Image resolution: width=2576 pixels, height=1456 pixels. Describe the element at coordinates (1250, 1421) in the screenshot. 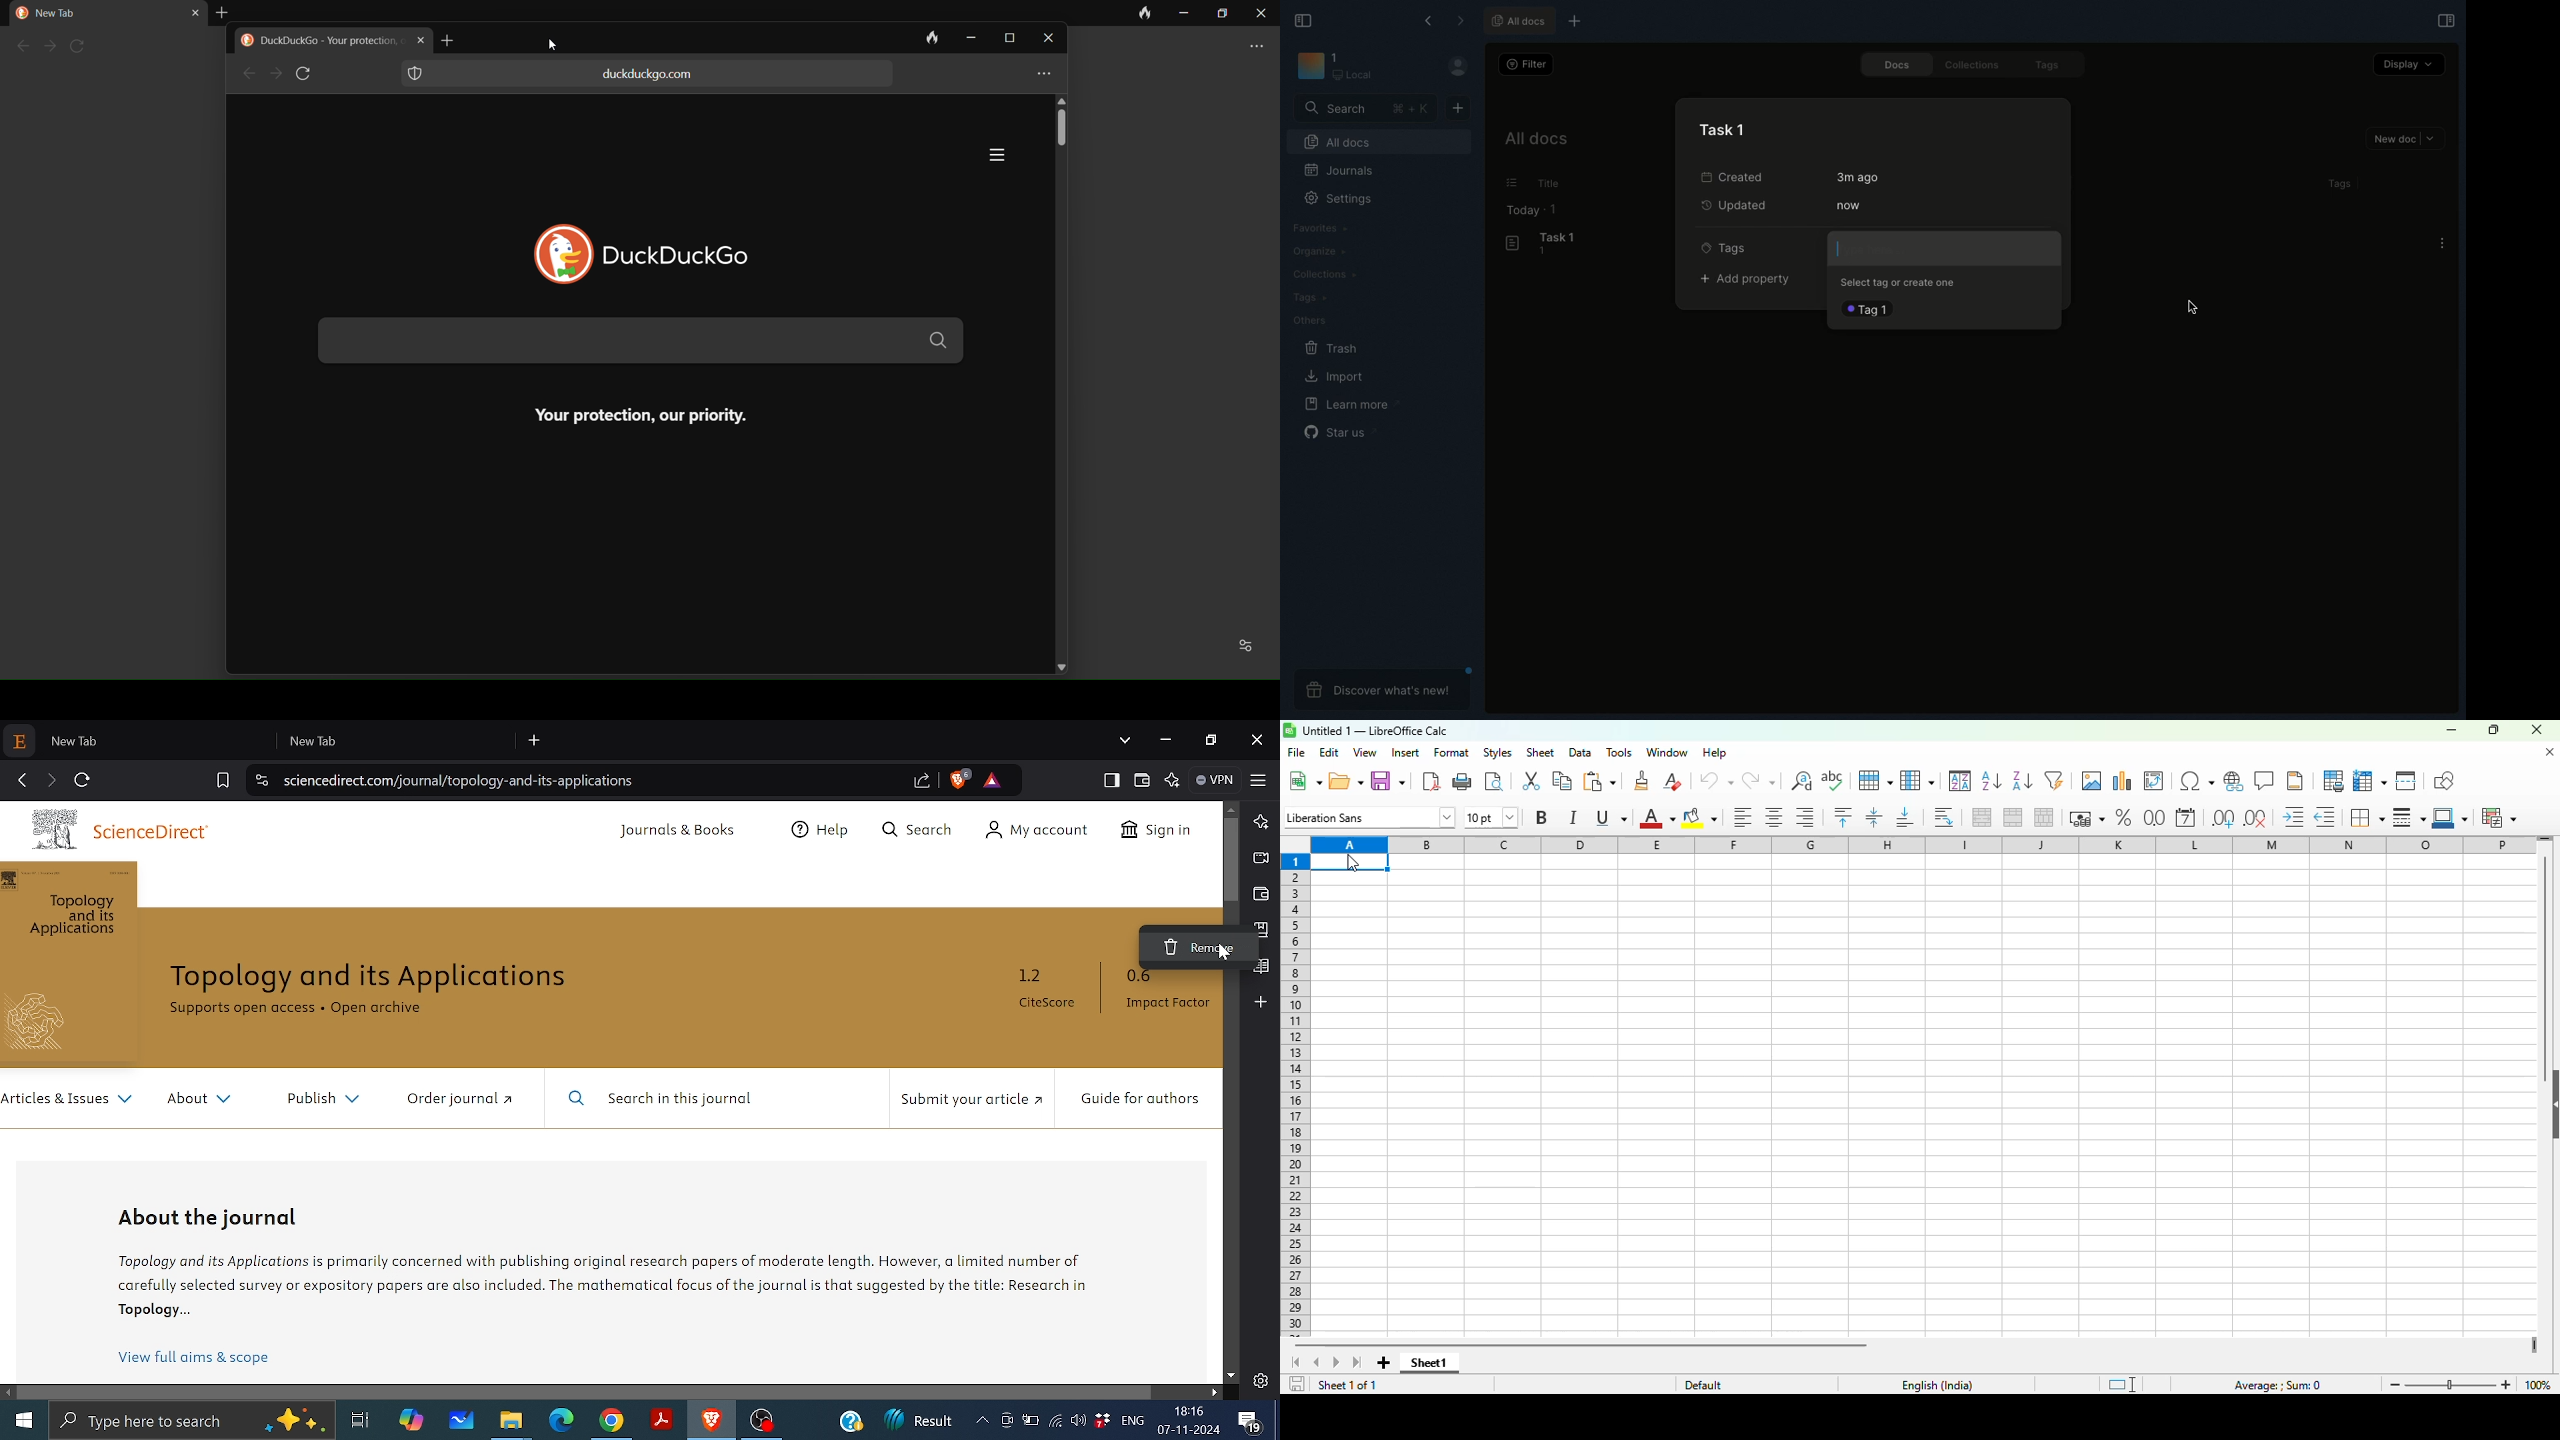

I see `Masseges` at that location.